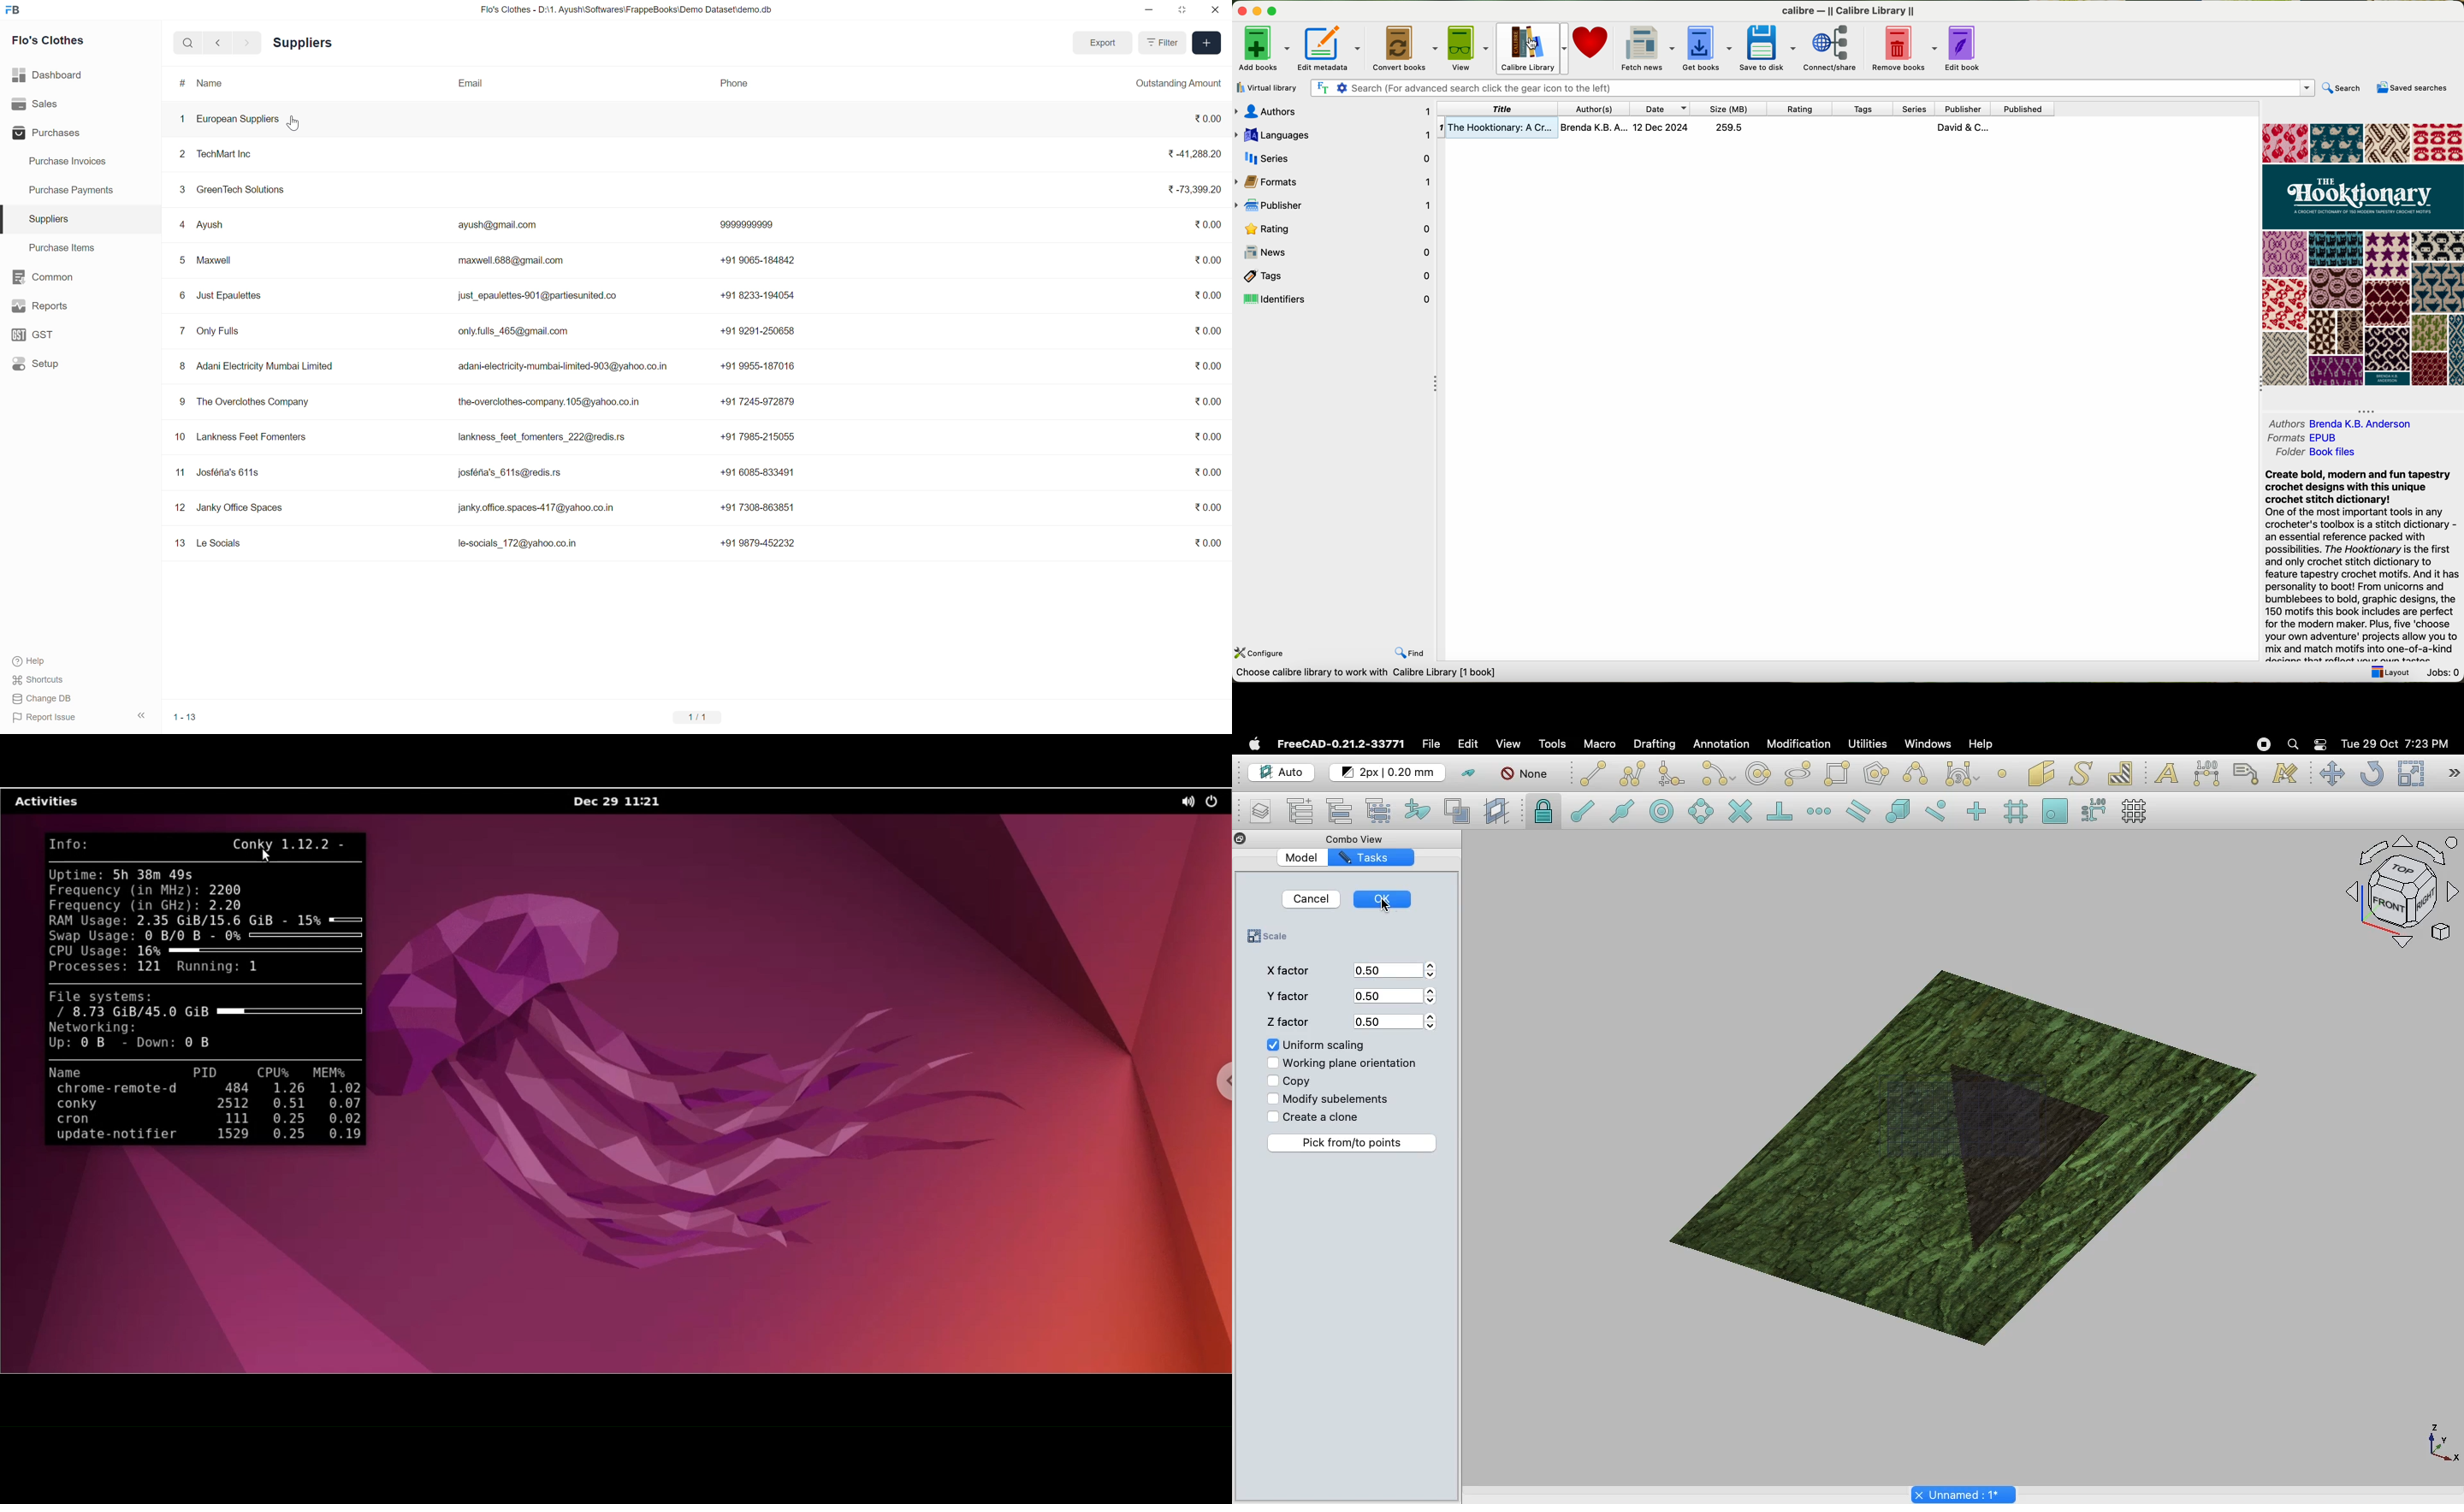  What do you see at coordinates (175, 509) in the screenshot?
I see `12` at bounding box center [175, 509].